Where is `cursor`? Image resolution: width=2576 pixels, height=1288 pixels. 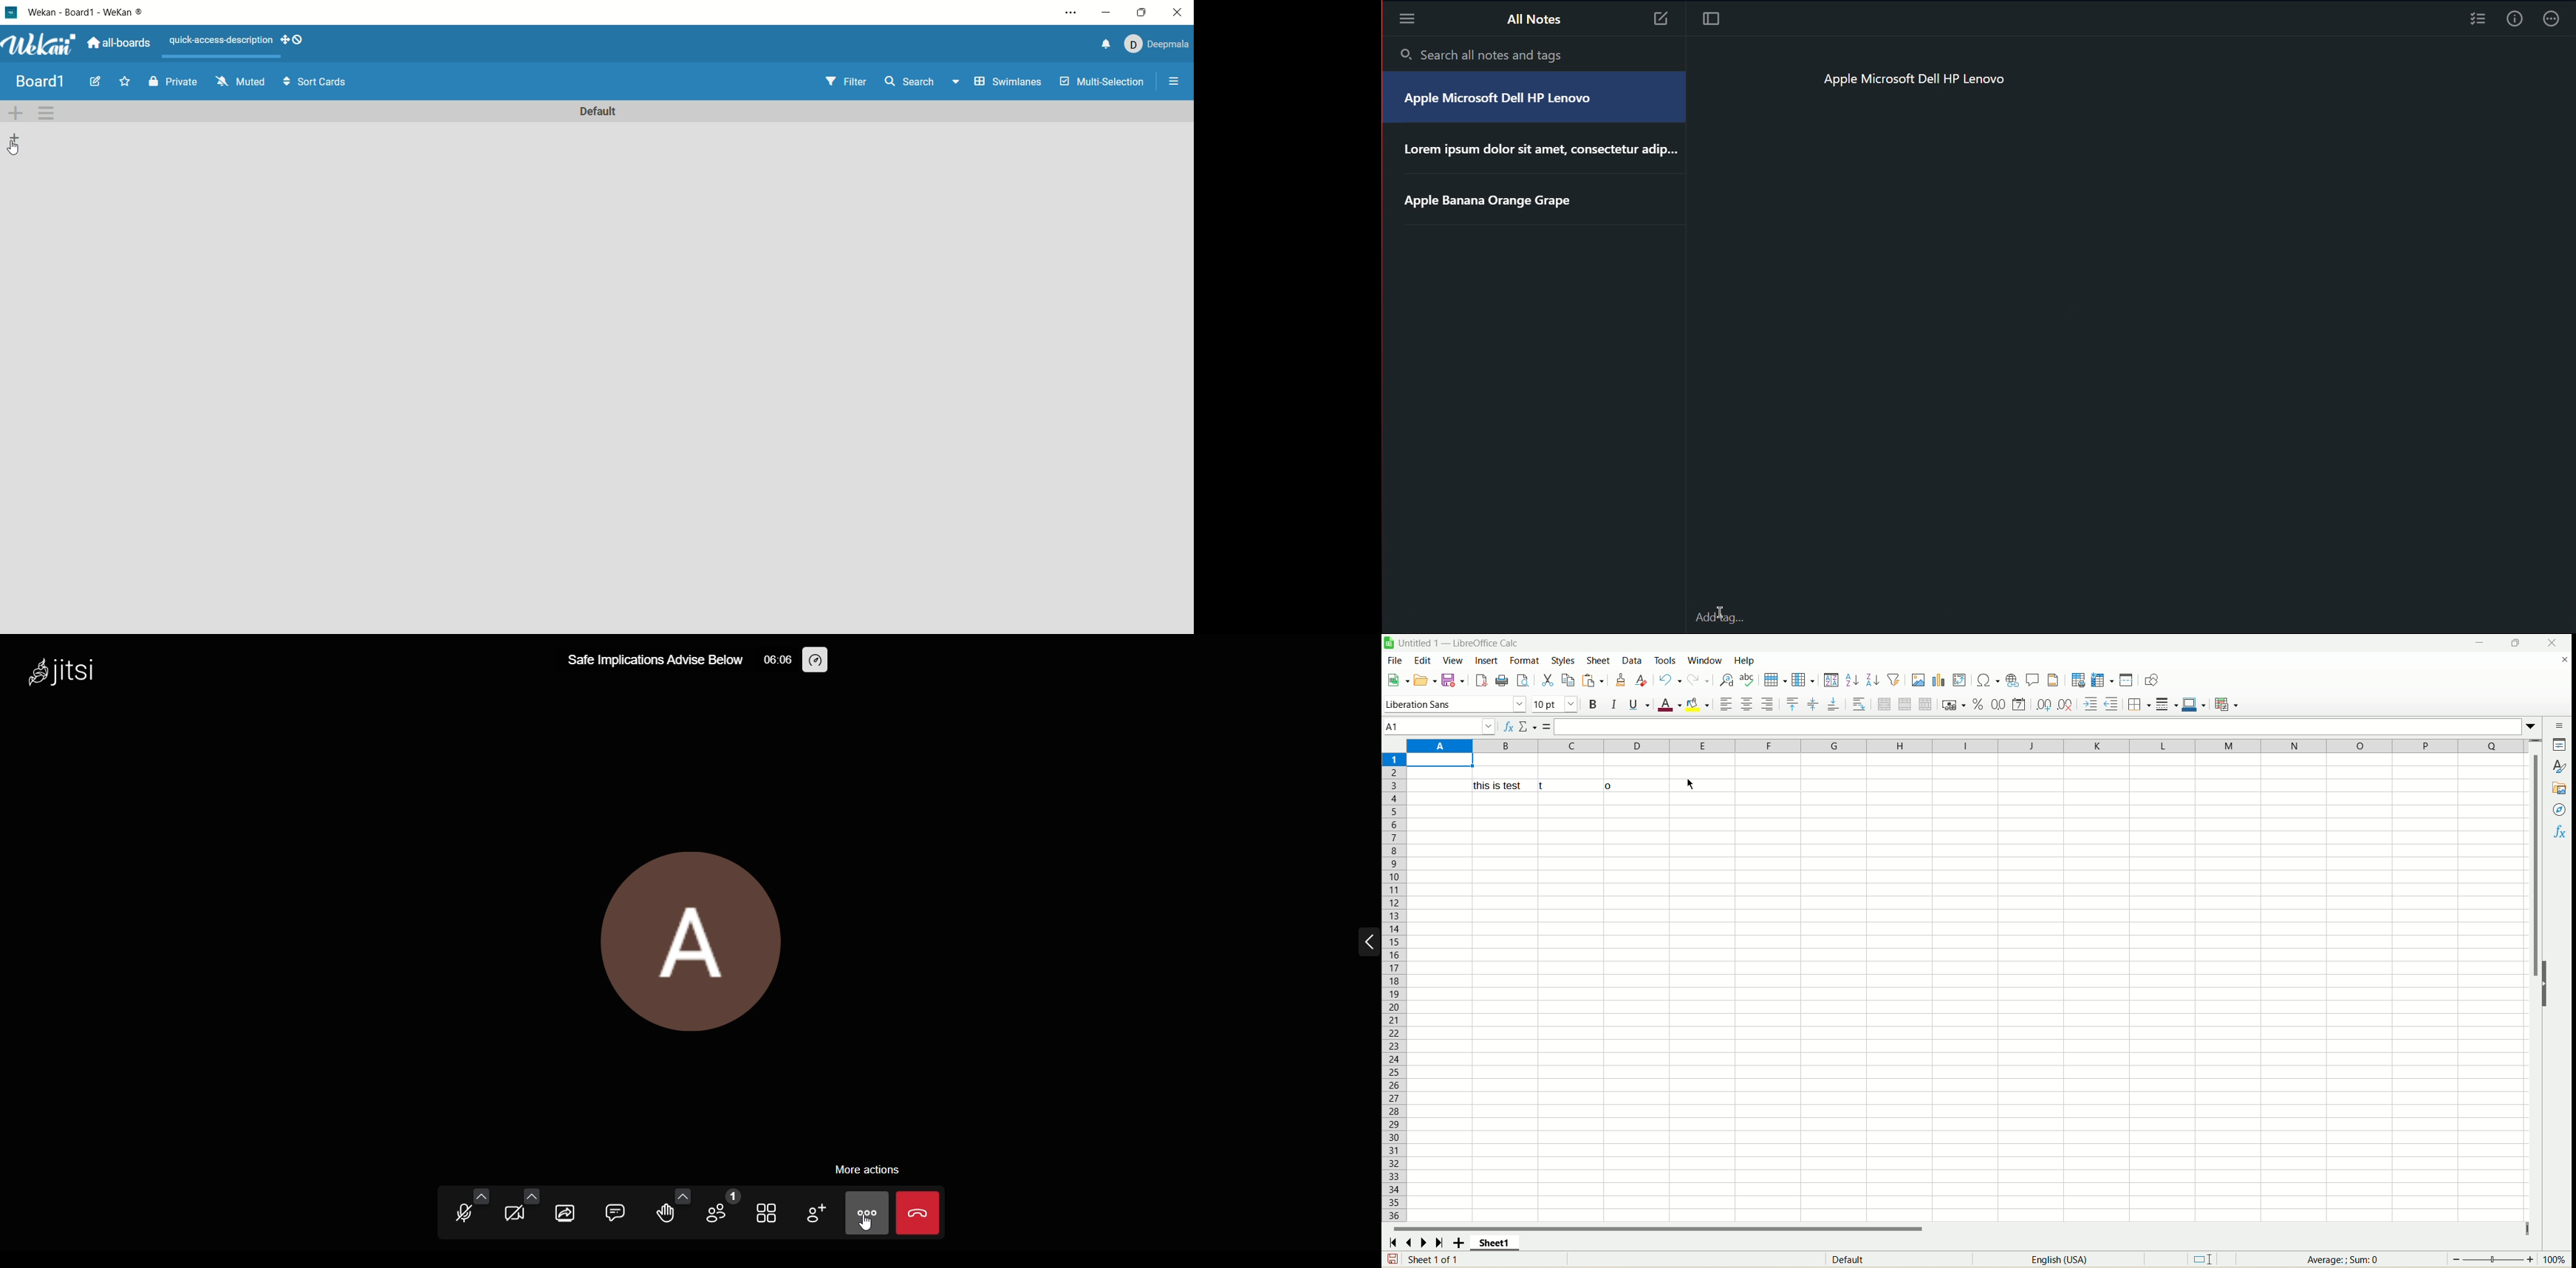
cursor is located at coordinates (868, 1232).